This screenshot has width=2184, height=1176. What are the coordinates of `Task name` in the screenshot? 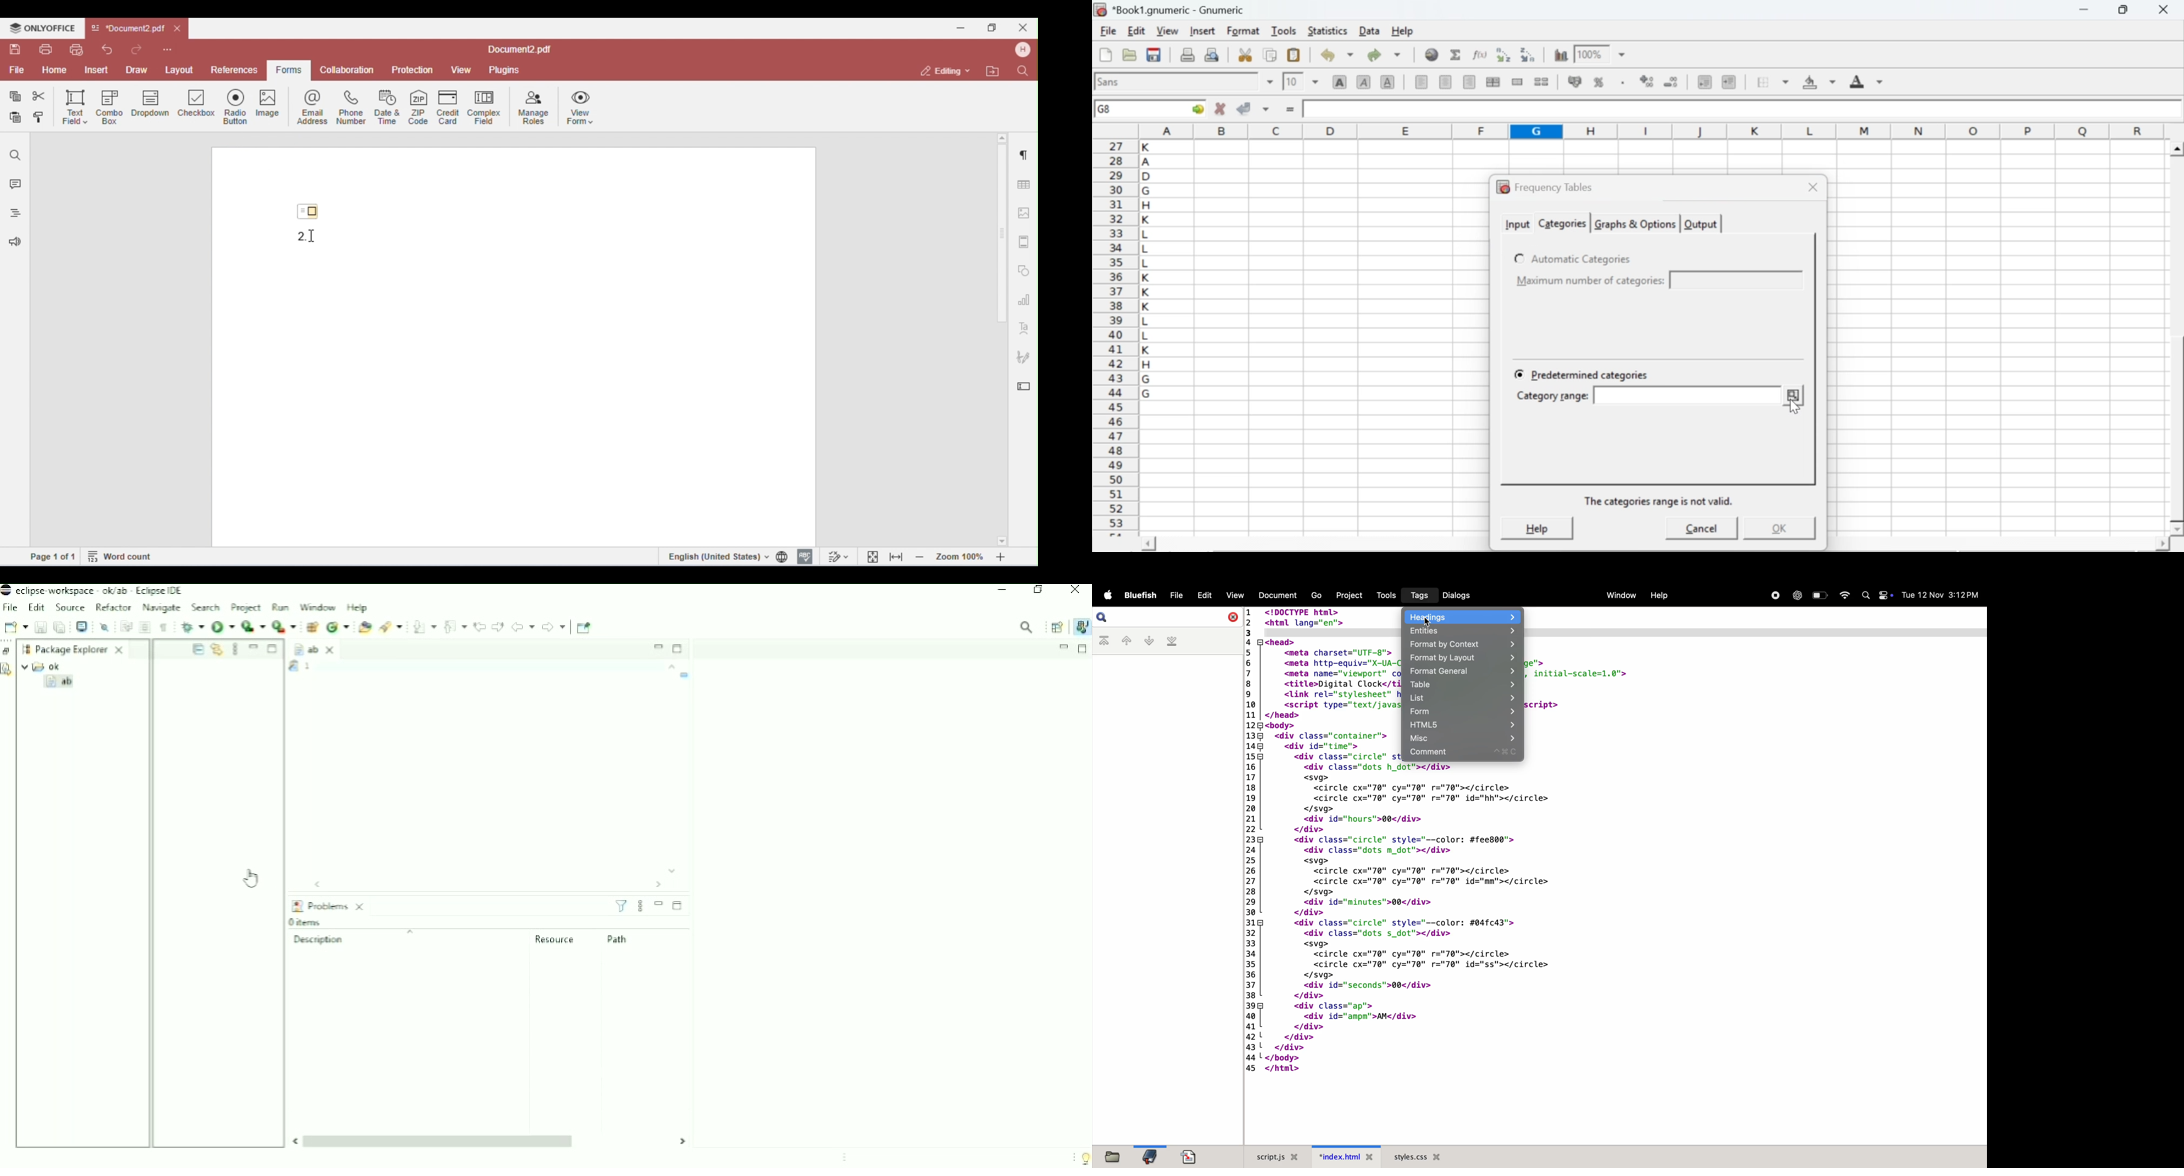 It's located at (686, 675).